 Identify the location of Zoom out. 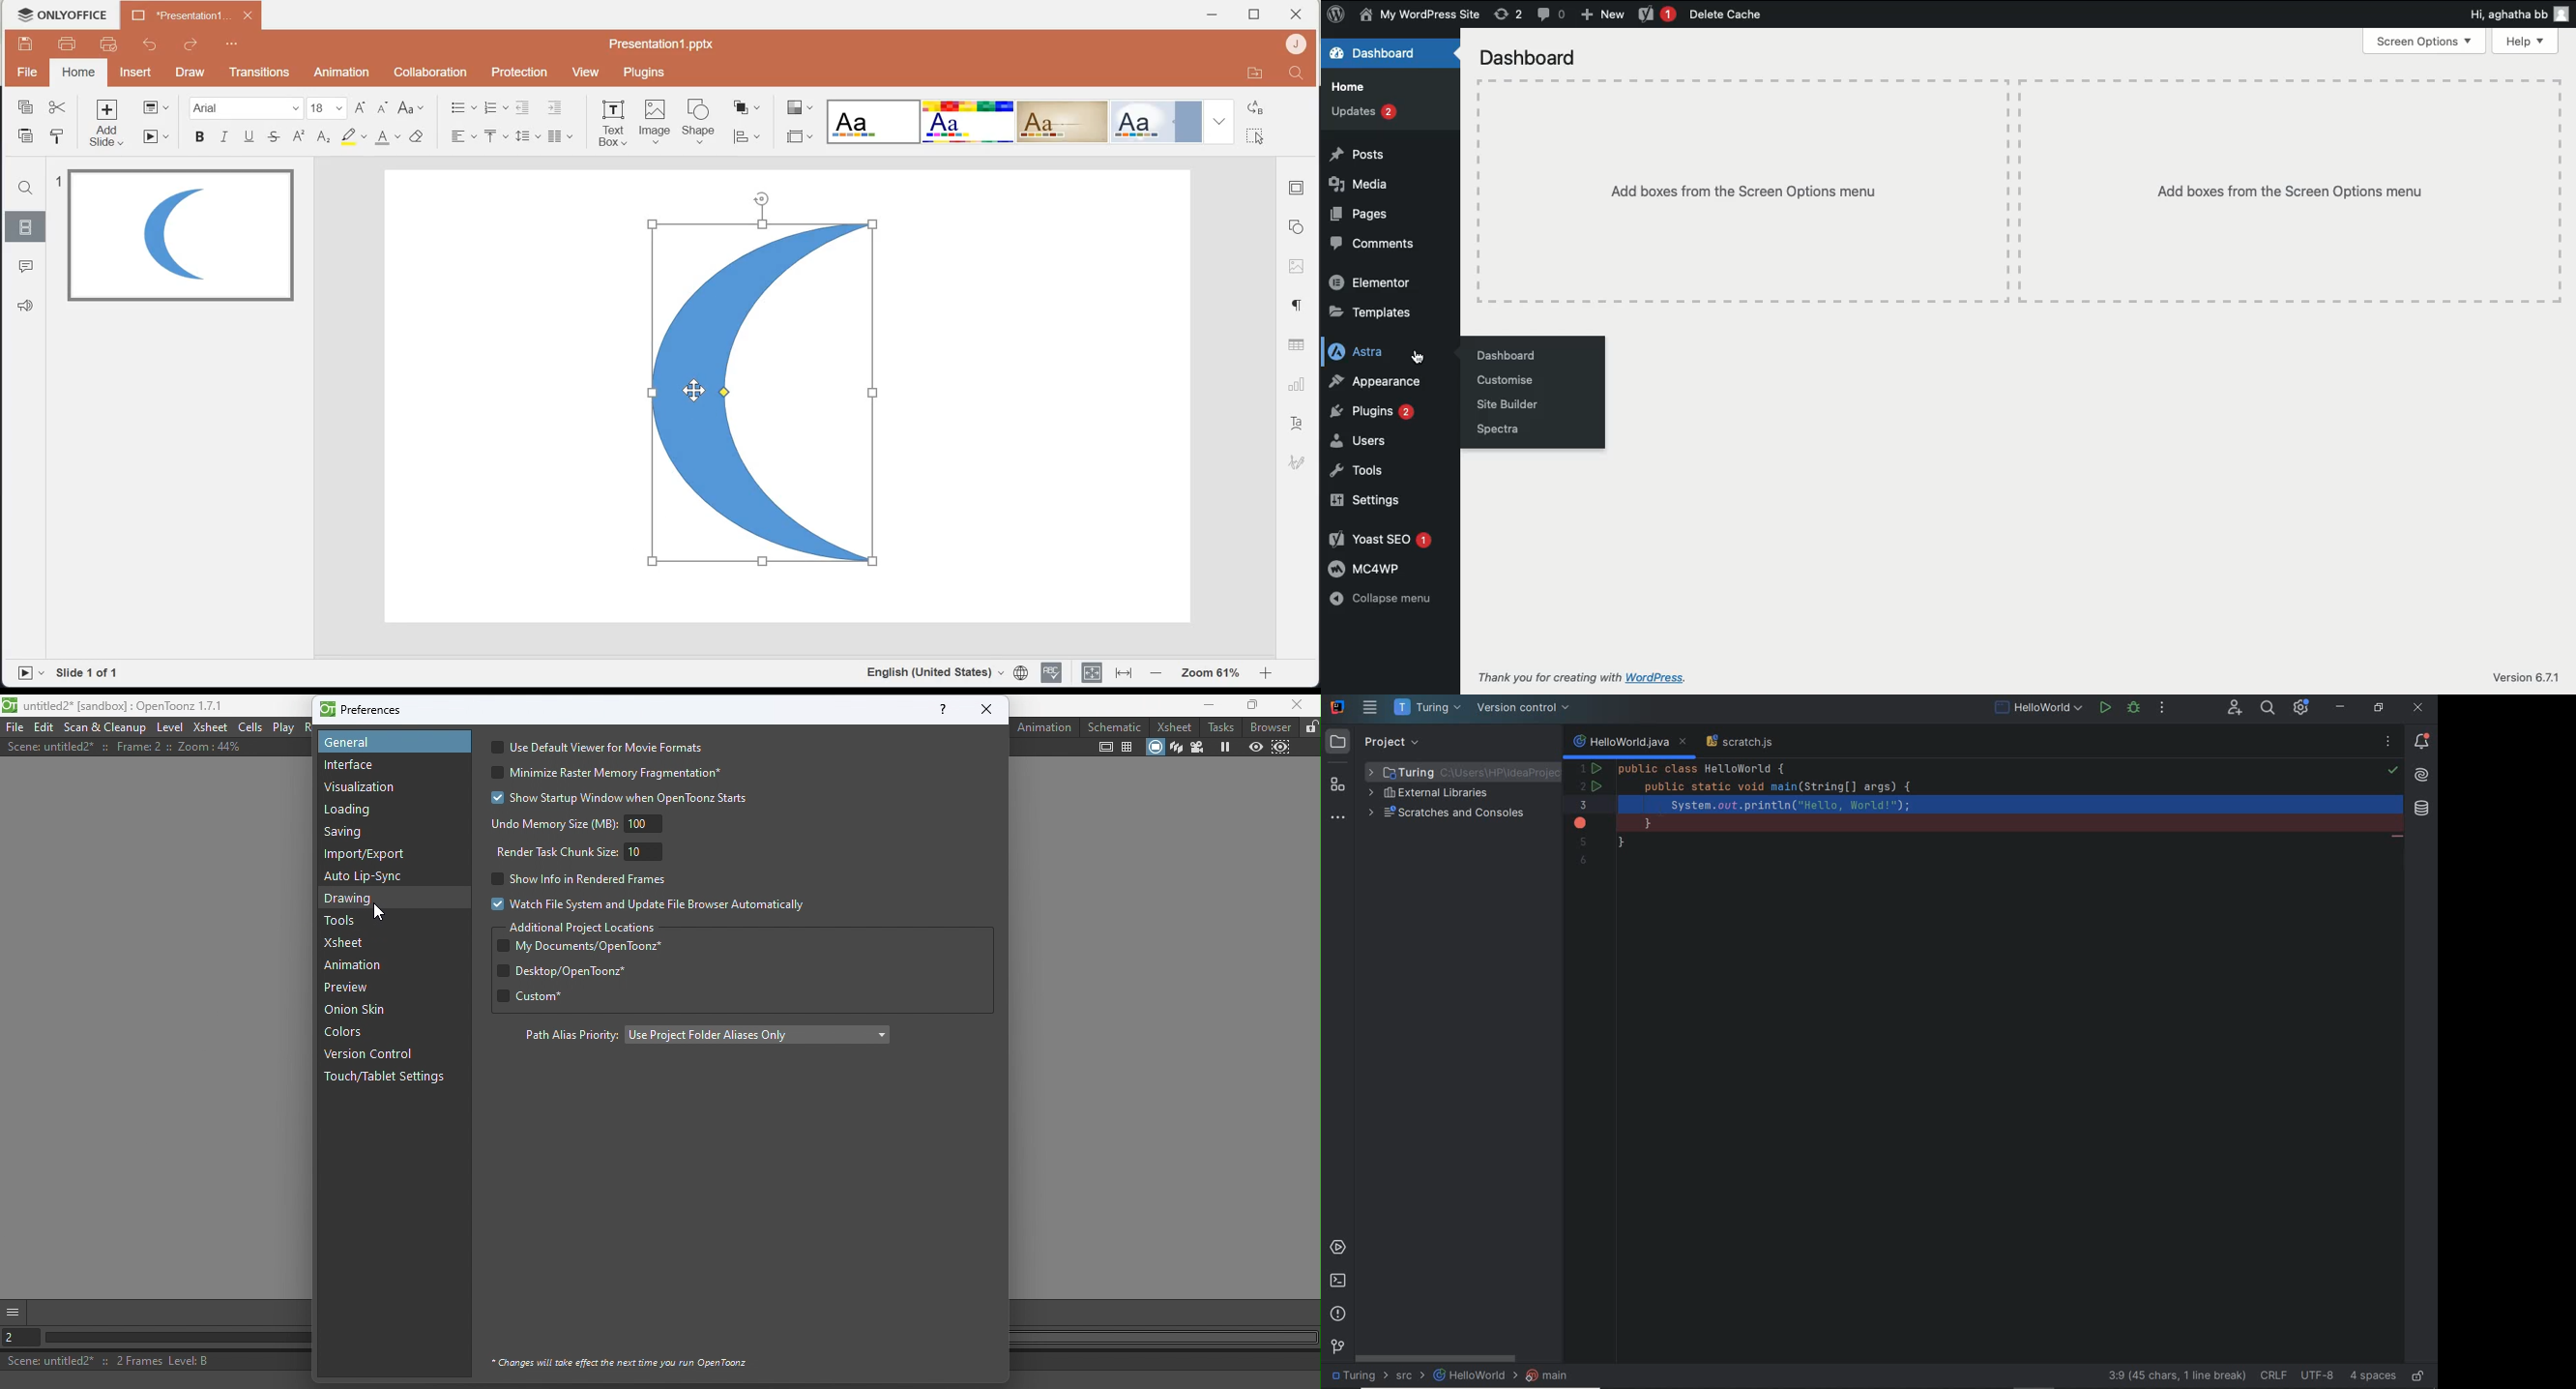
(1155, 674).